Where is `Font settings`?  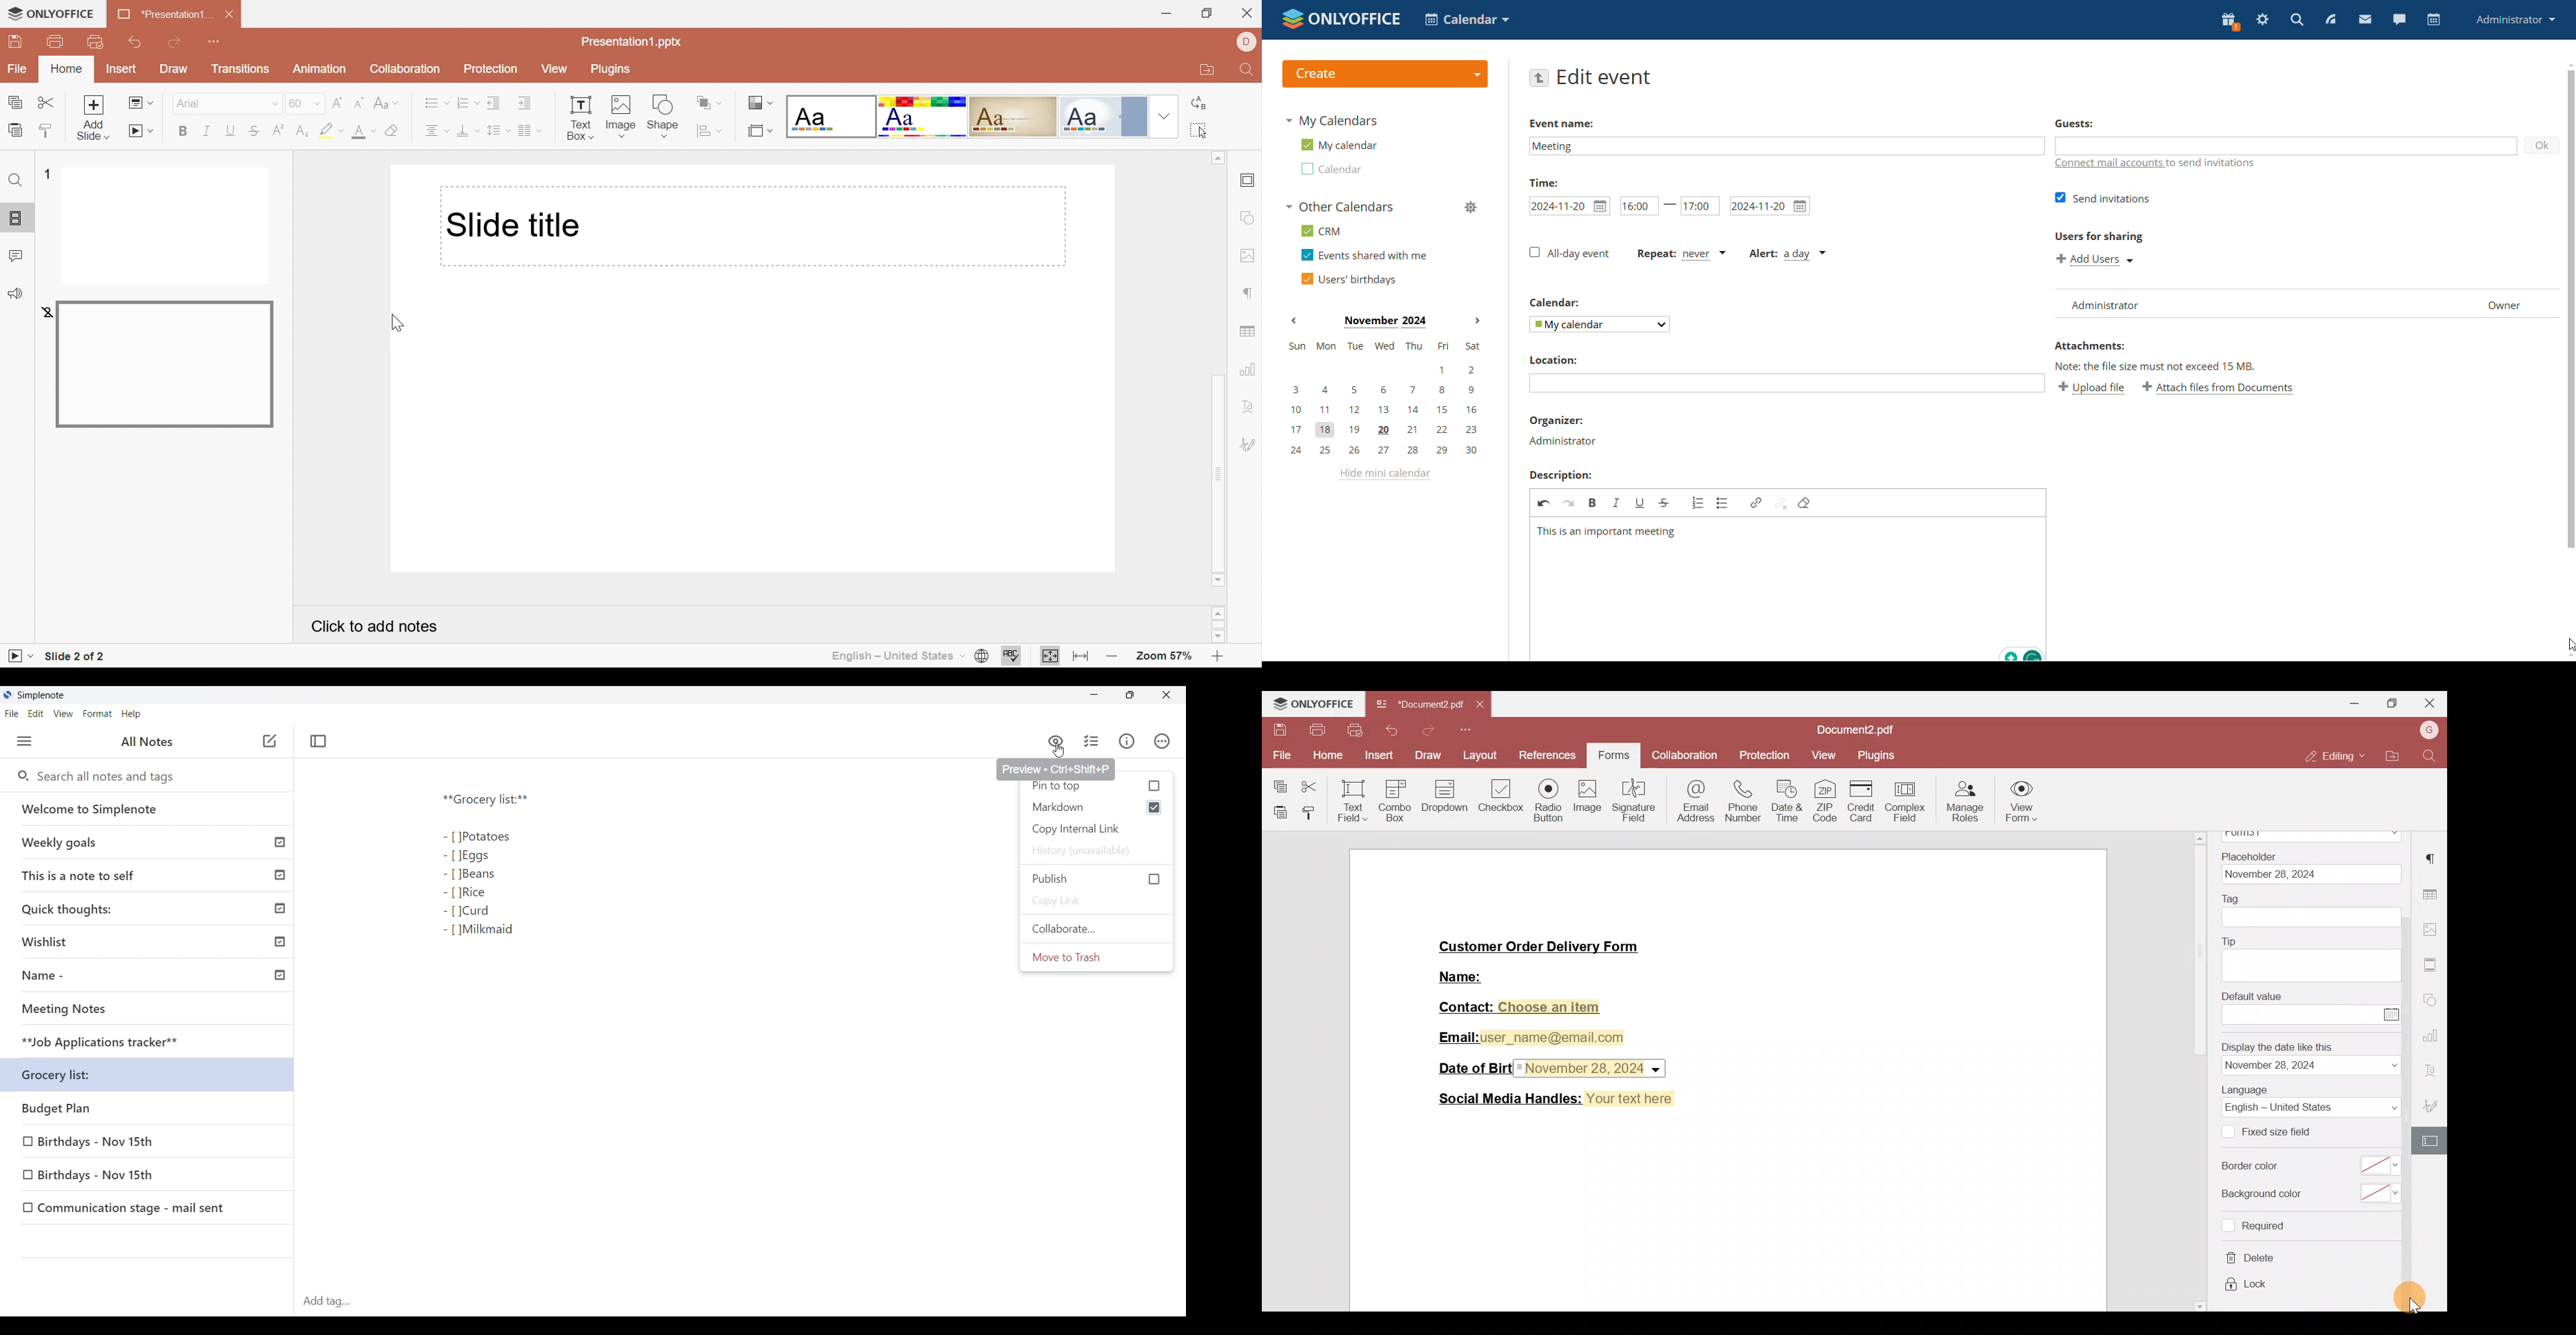 Font settings is located at coordinates (2432, 1072).